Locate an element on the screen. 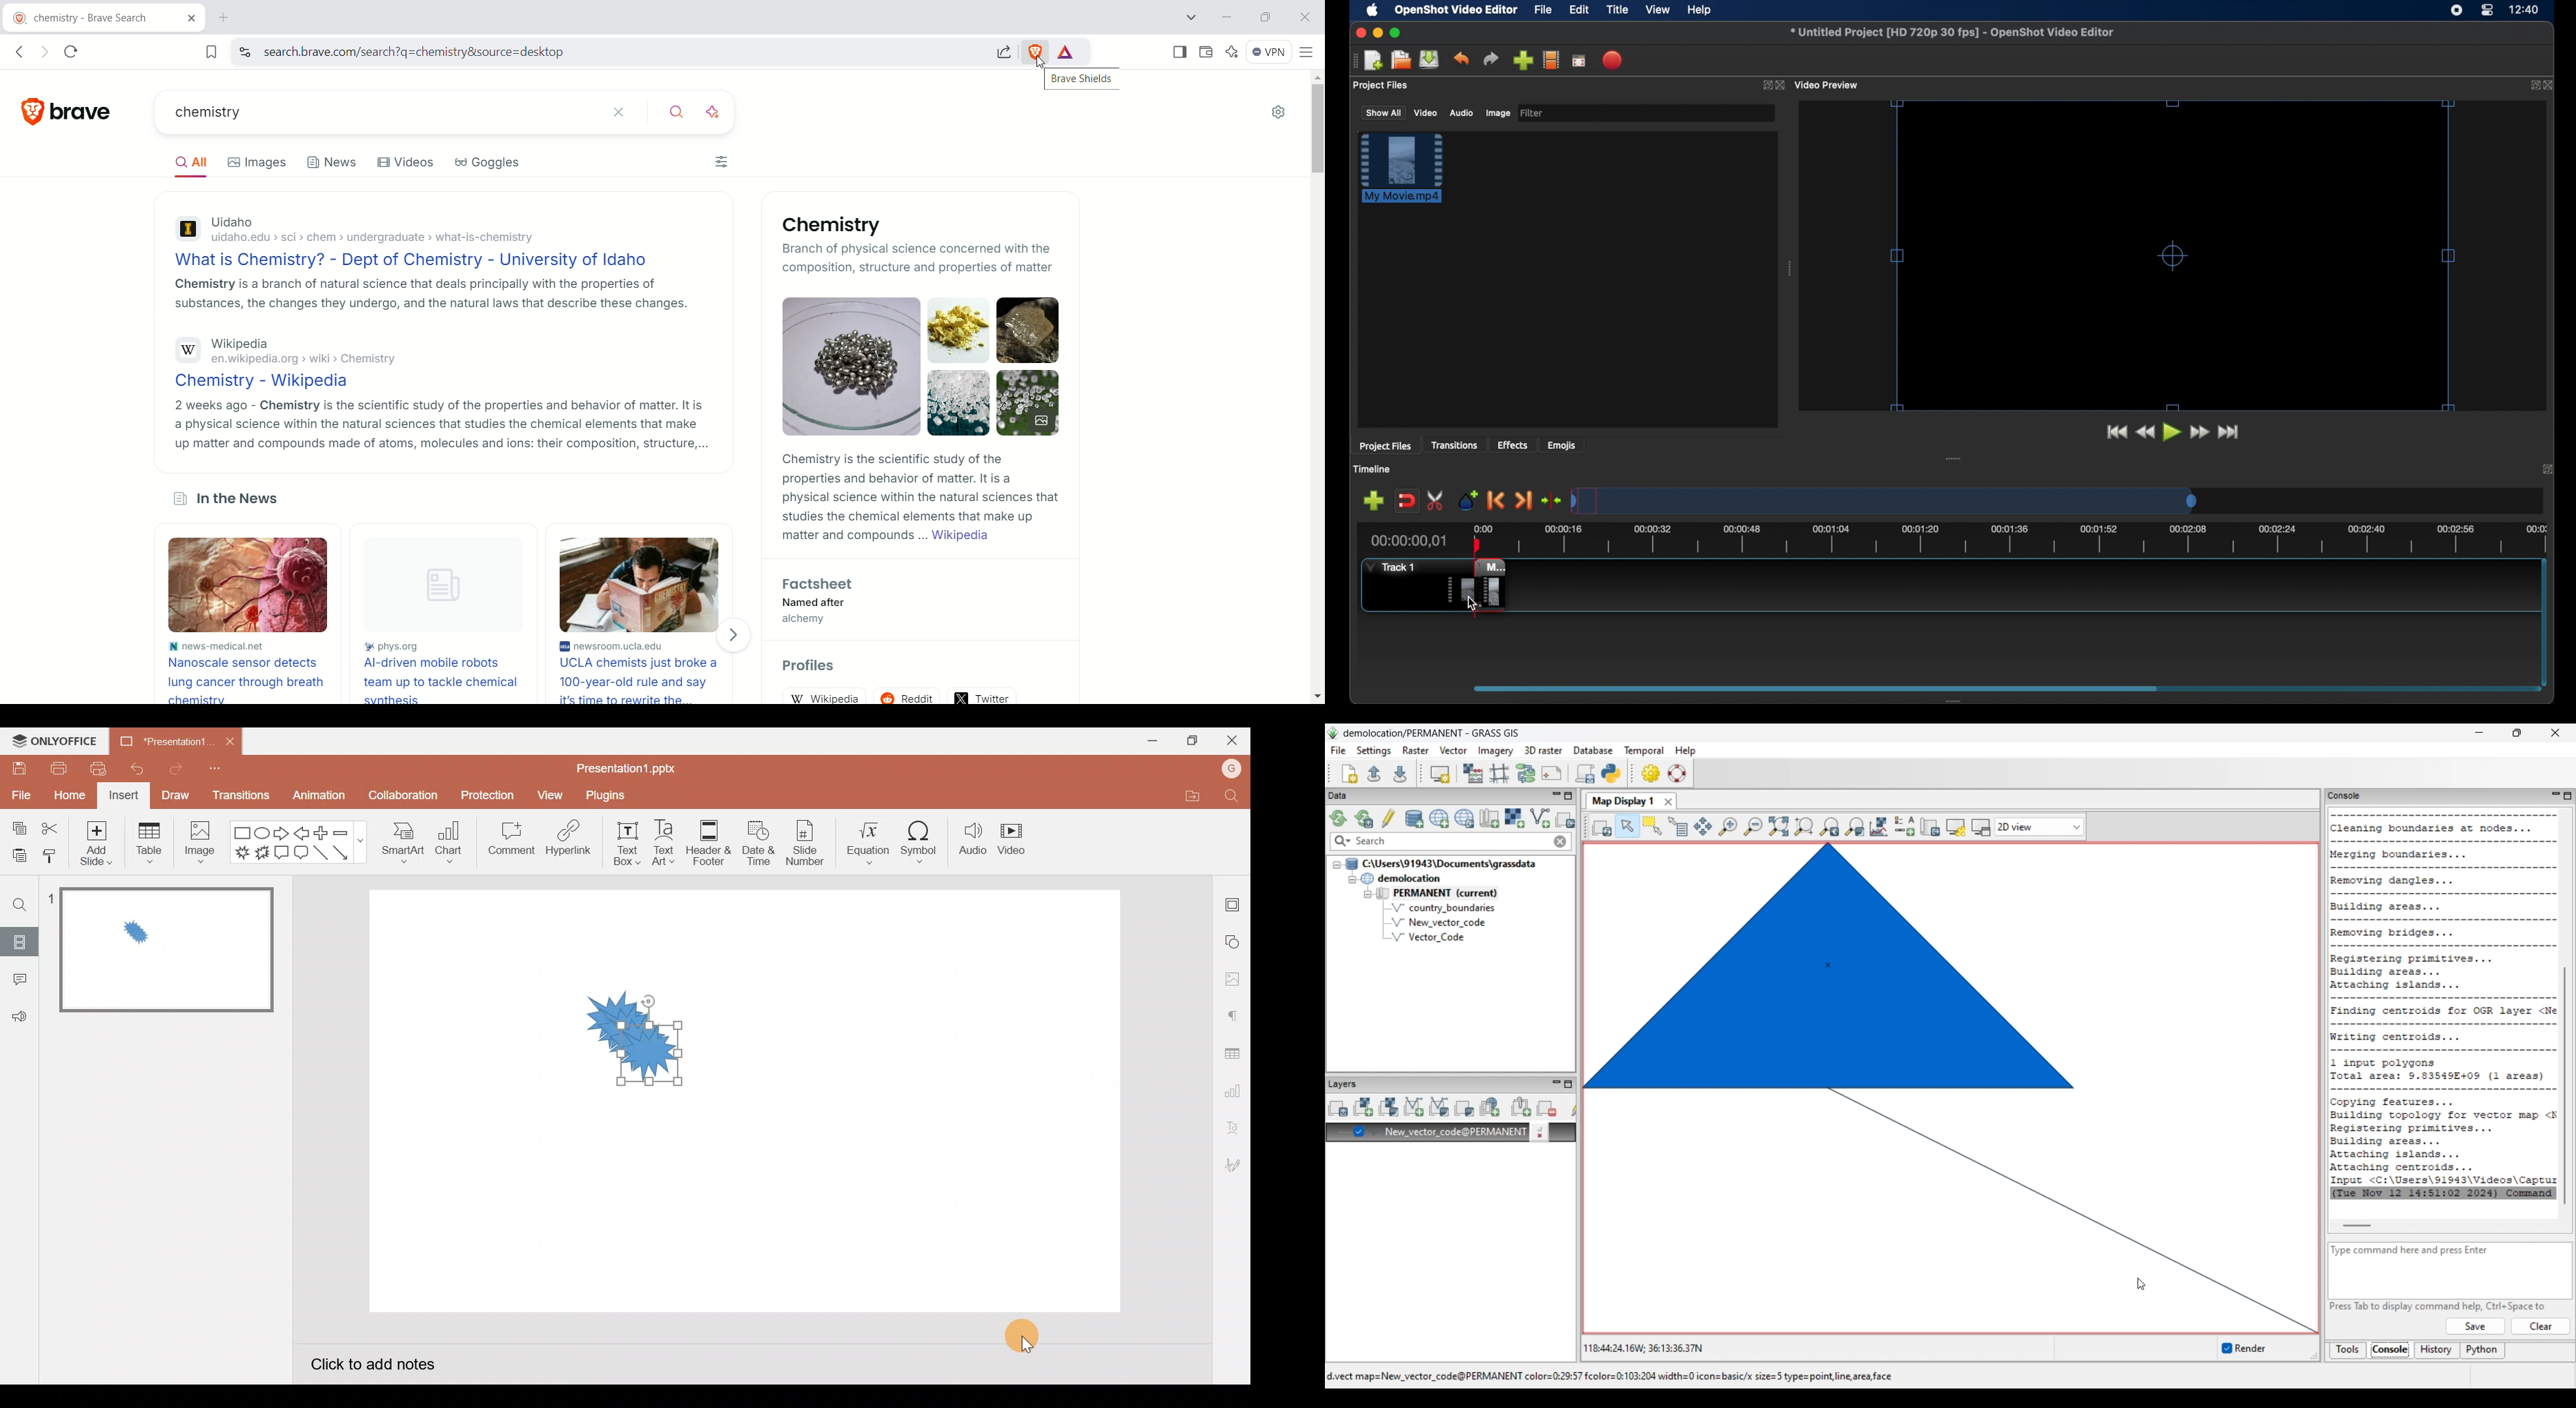 This screenshot has width=2576, height=1428. Table settings is located at coordinates (1235, 1051).